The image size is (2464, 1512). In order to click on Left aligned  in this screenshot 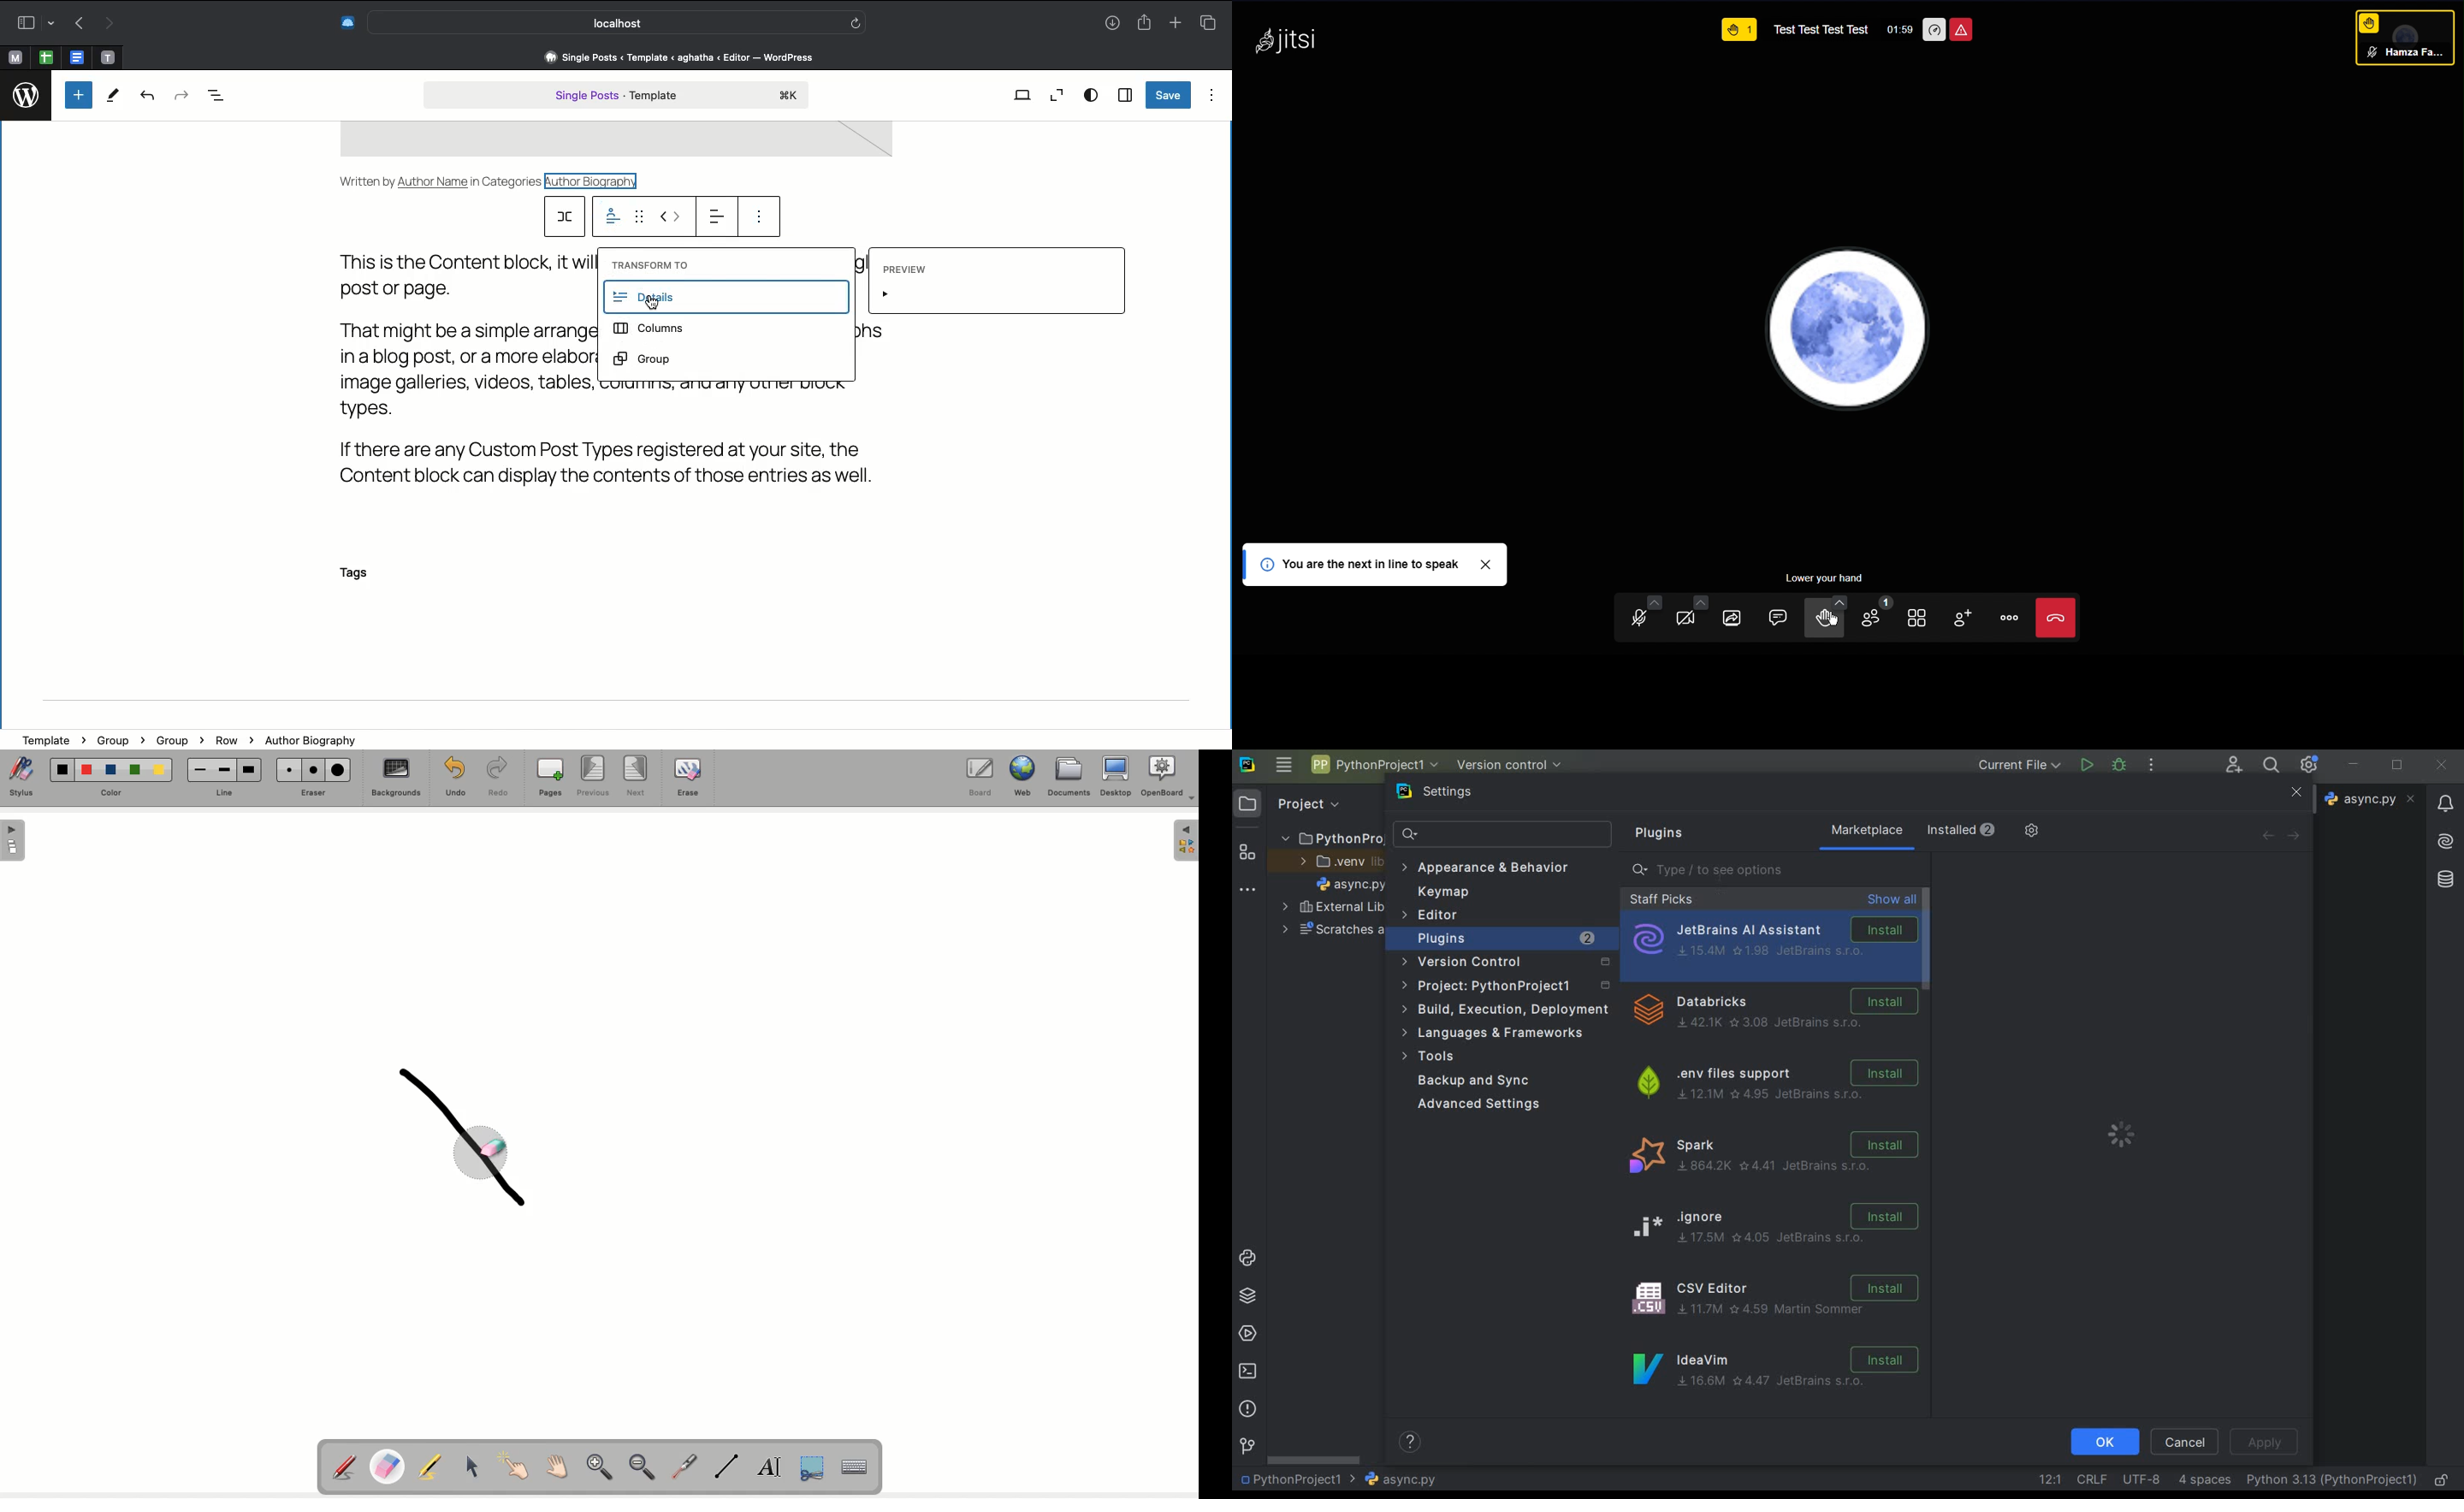, I will do `click(714, 216)`.